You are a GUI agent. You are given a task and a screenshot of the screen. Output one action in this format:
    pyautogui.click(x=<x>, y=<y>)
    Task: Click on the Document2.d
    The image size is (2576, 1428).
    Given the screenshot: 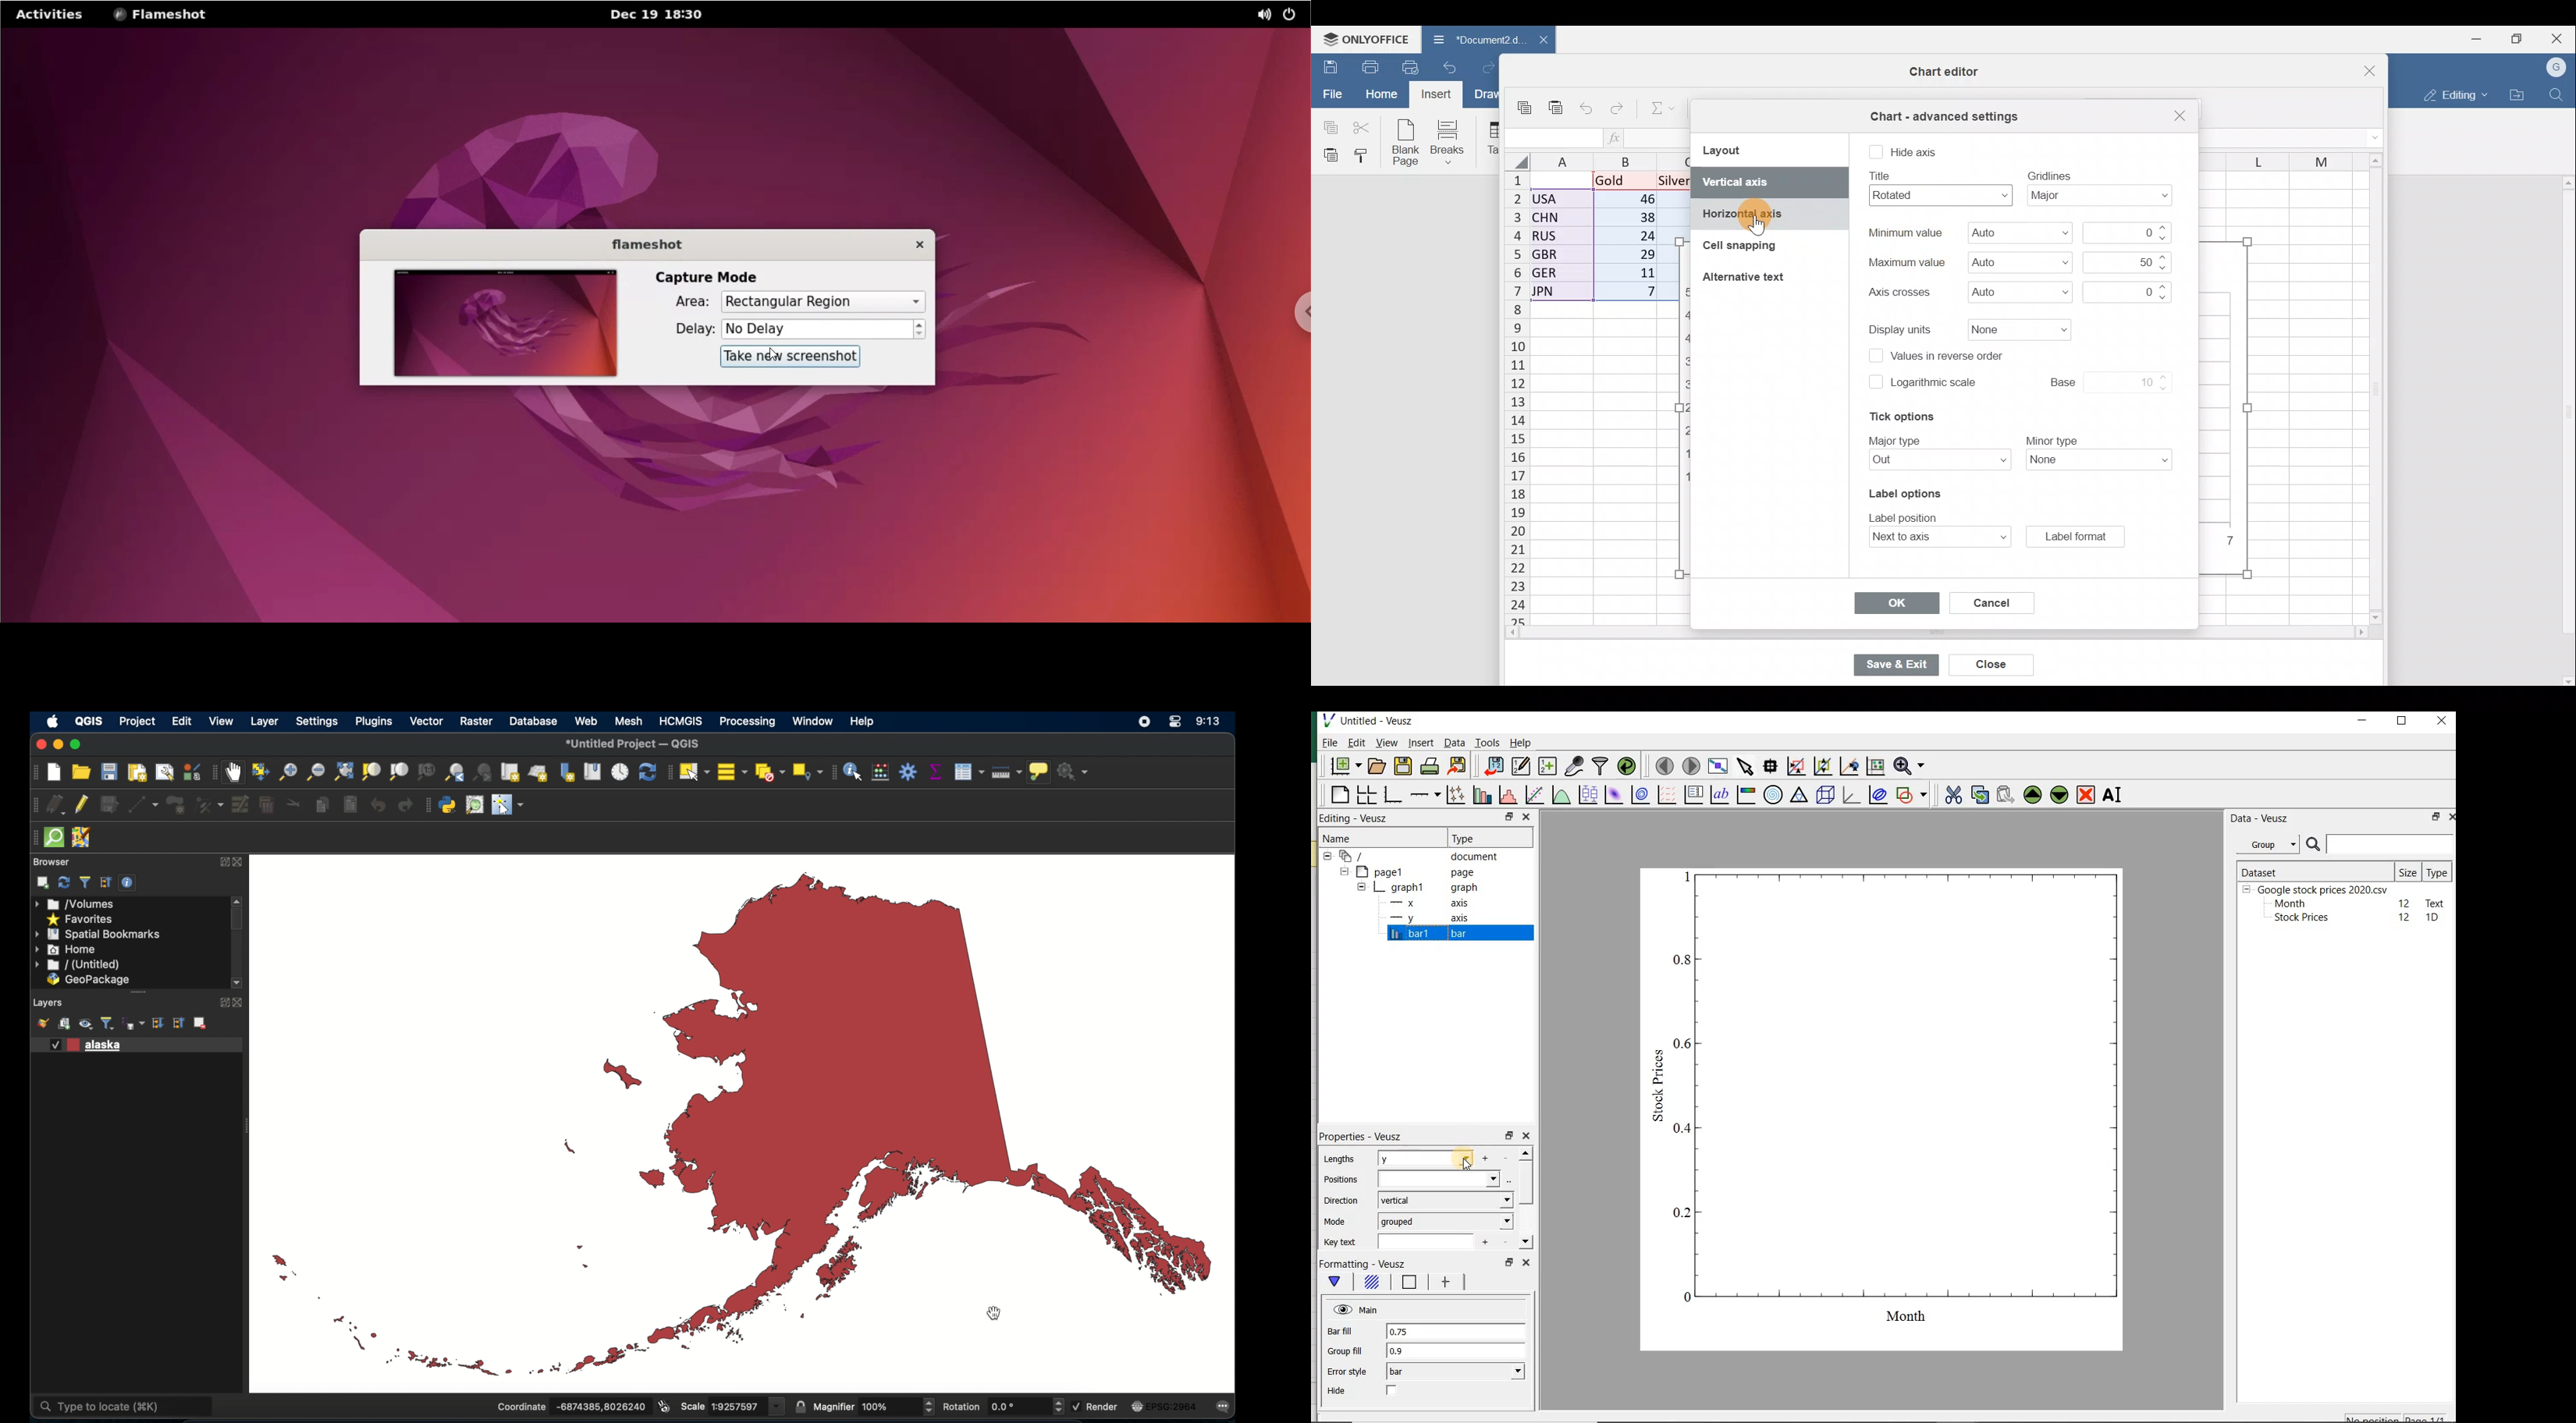 What is the action you would take?
    pyautogui.click(x=1472, y=39)
    